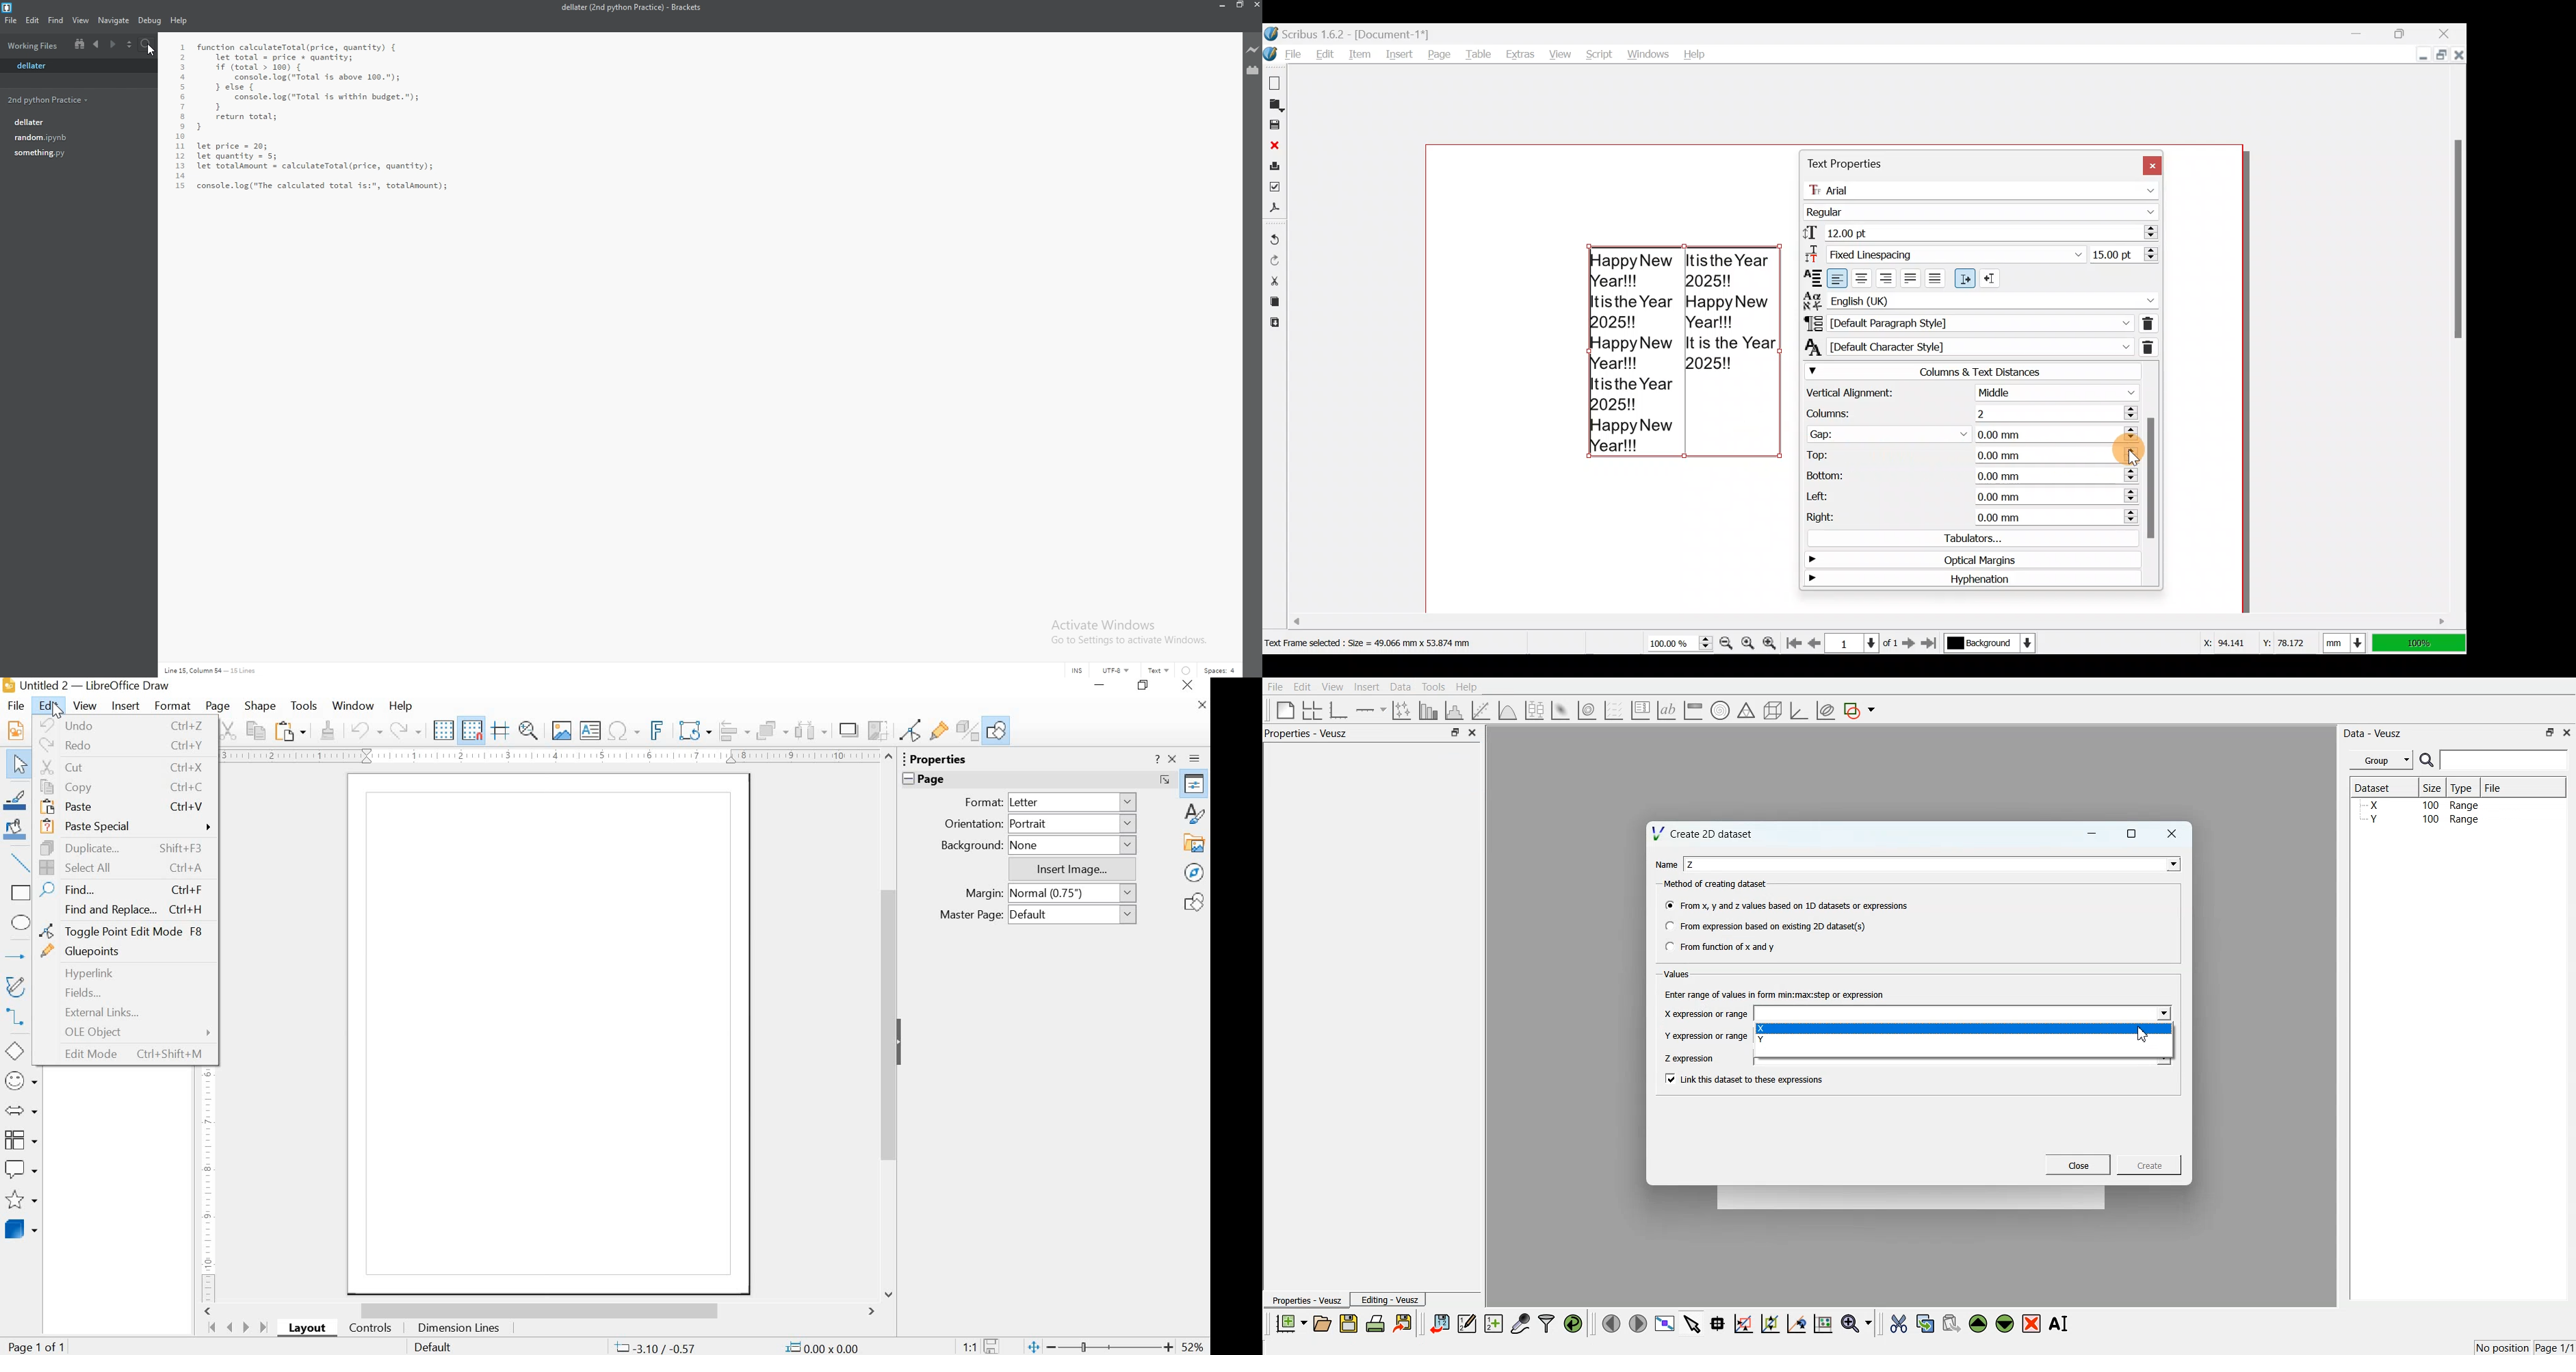 The height and width of the screenshot is (1372, 2576). Describe the element at coordinates (1727, 643) in the screenshot. I see `Zoom out by the stepping value in tools preferences` at that location.